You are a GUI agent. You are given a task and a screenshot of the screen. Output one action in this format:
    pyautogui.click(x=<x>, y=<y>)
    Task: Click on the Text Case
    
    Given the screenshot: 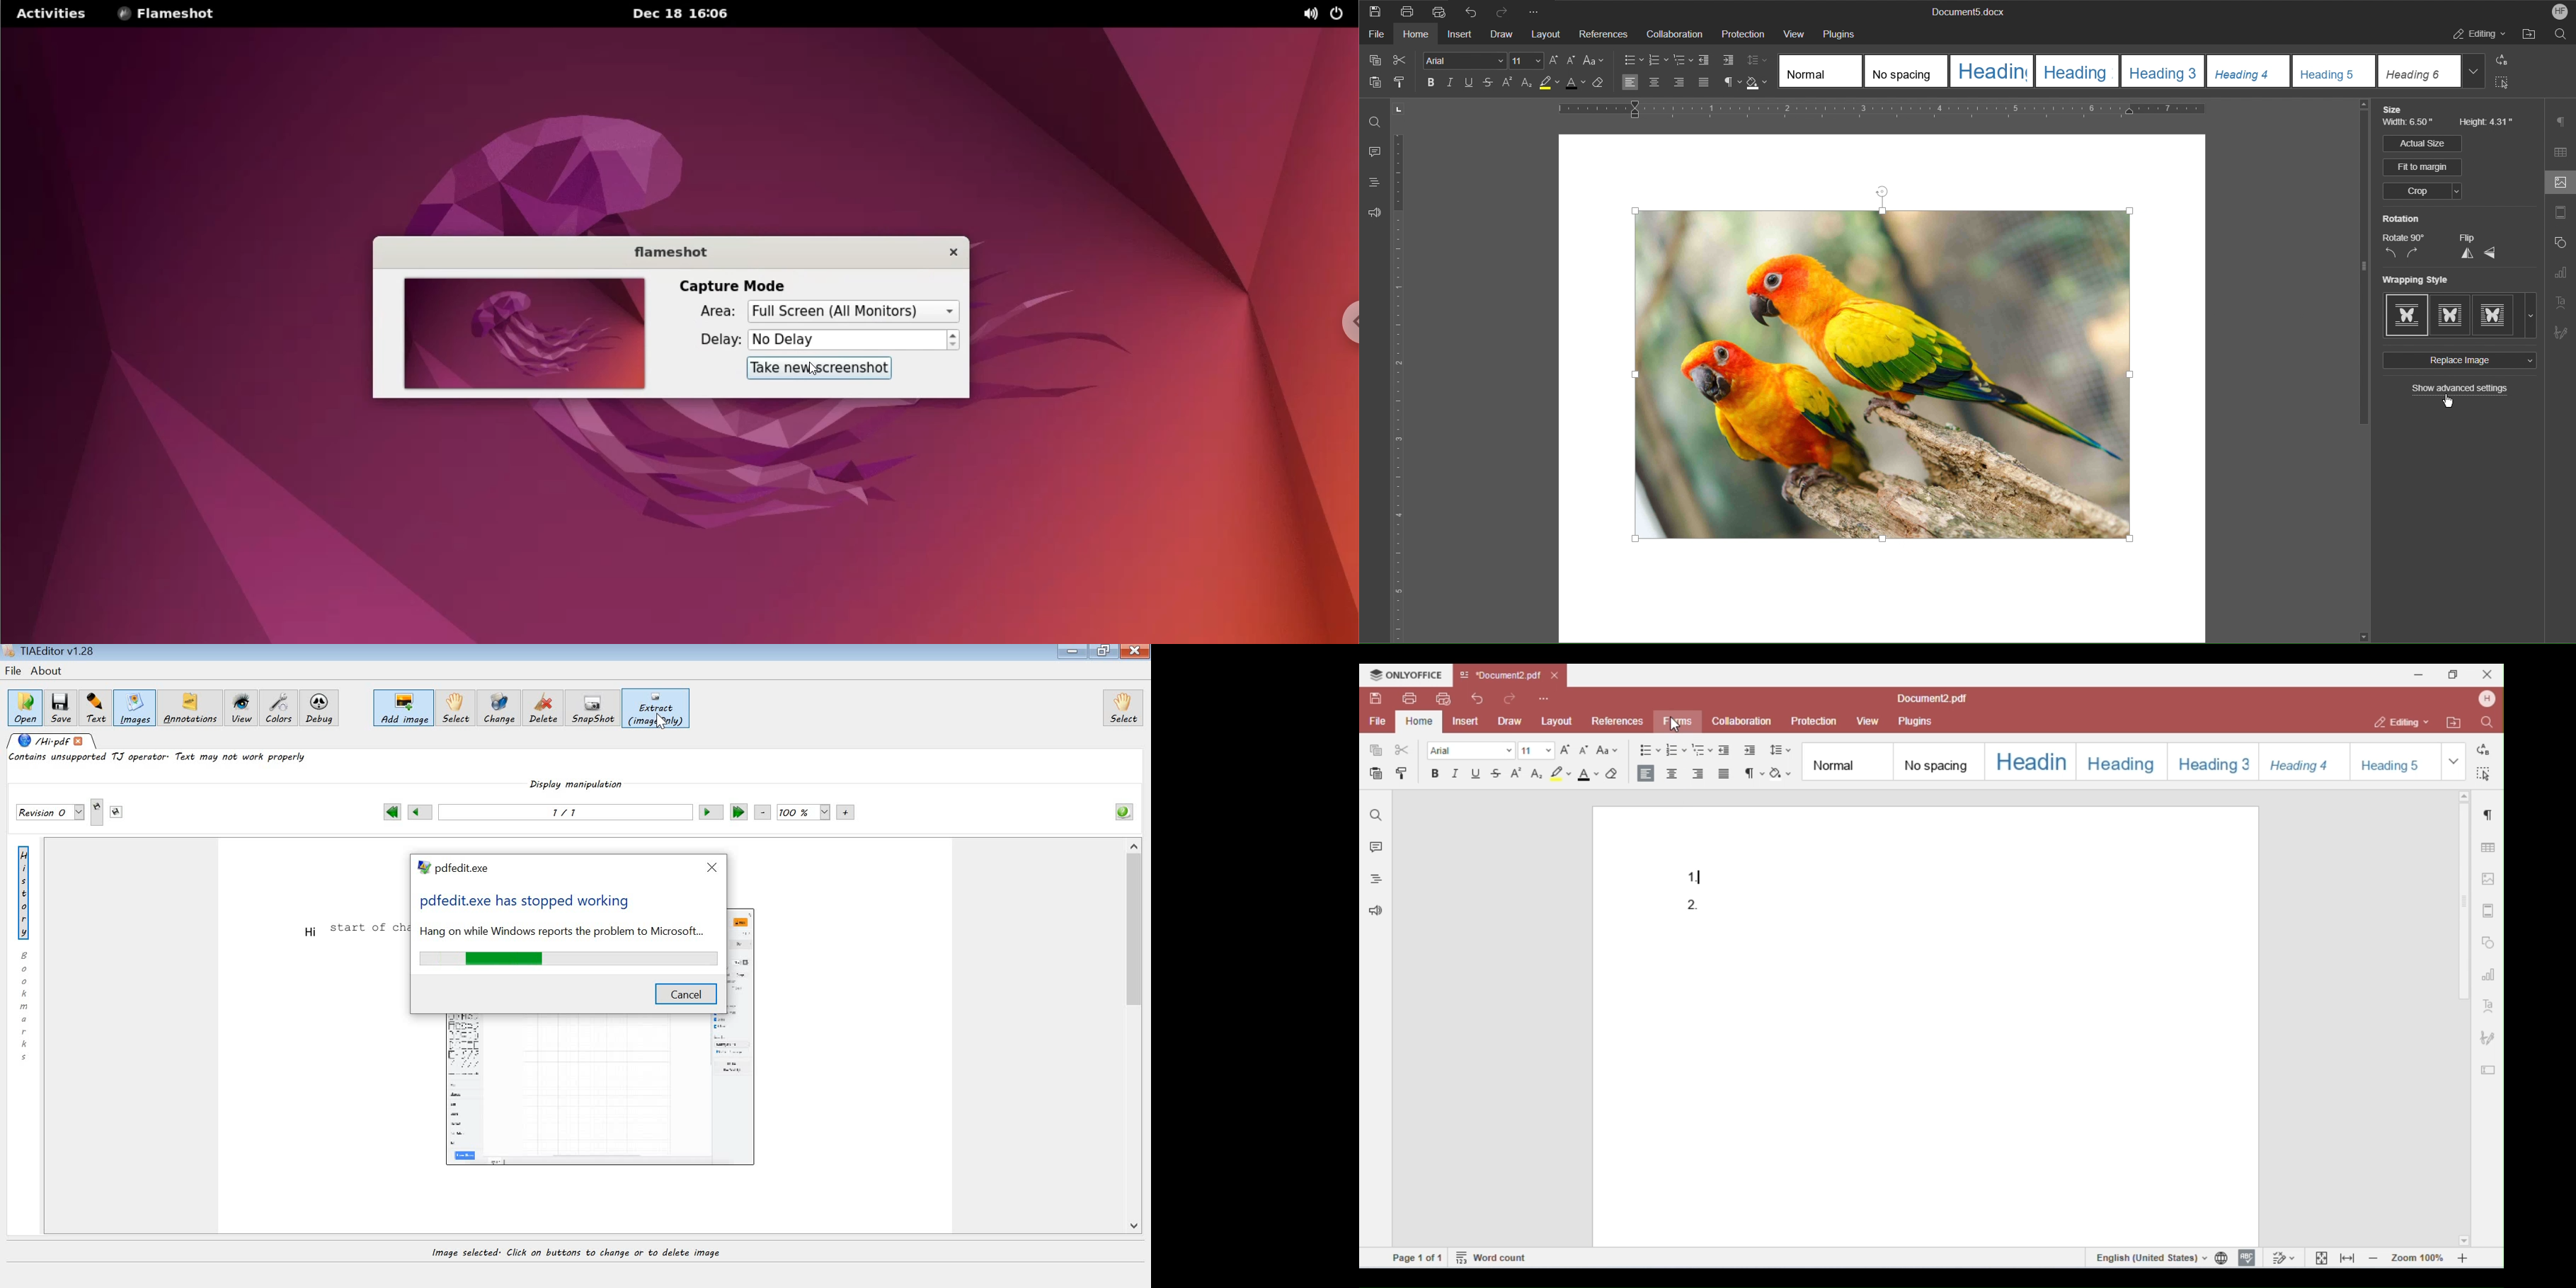 What is the action you would take?
    pyautogui.click(x=1596, y=61)
    